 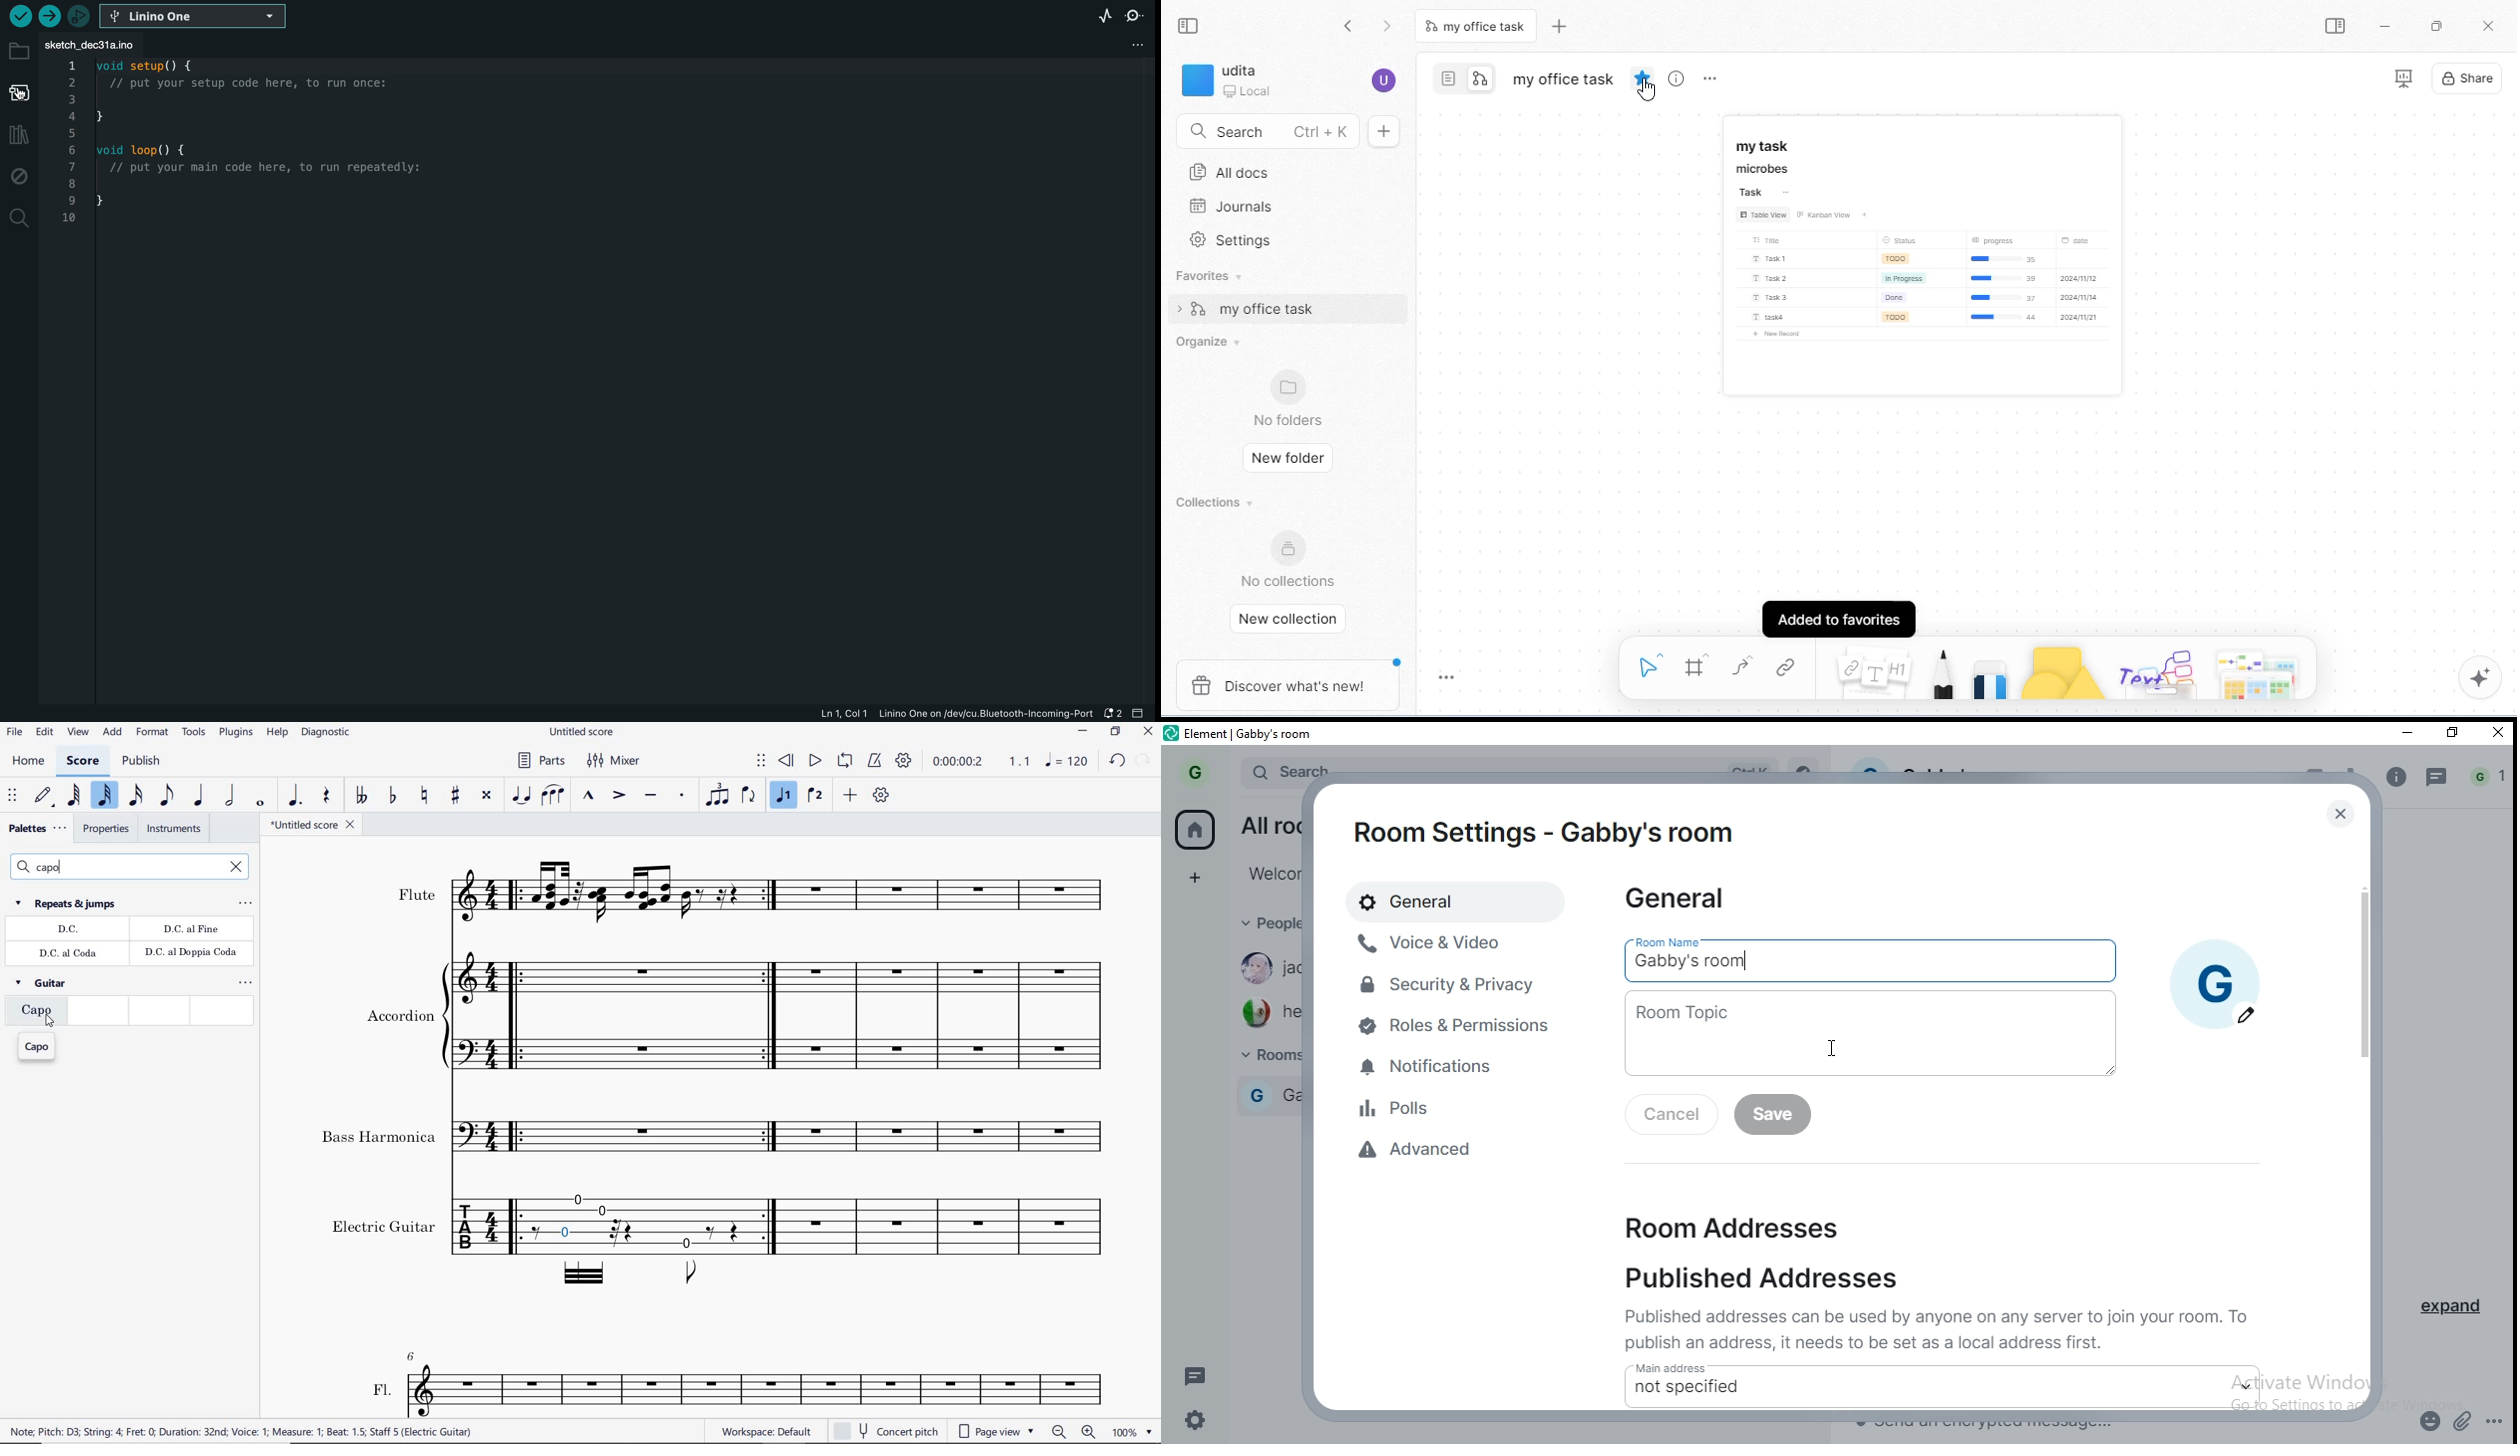 What do you see at coordinates (591, 797) in the screenshot?
I see `marcato` at bounding box center [591, 797].